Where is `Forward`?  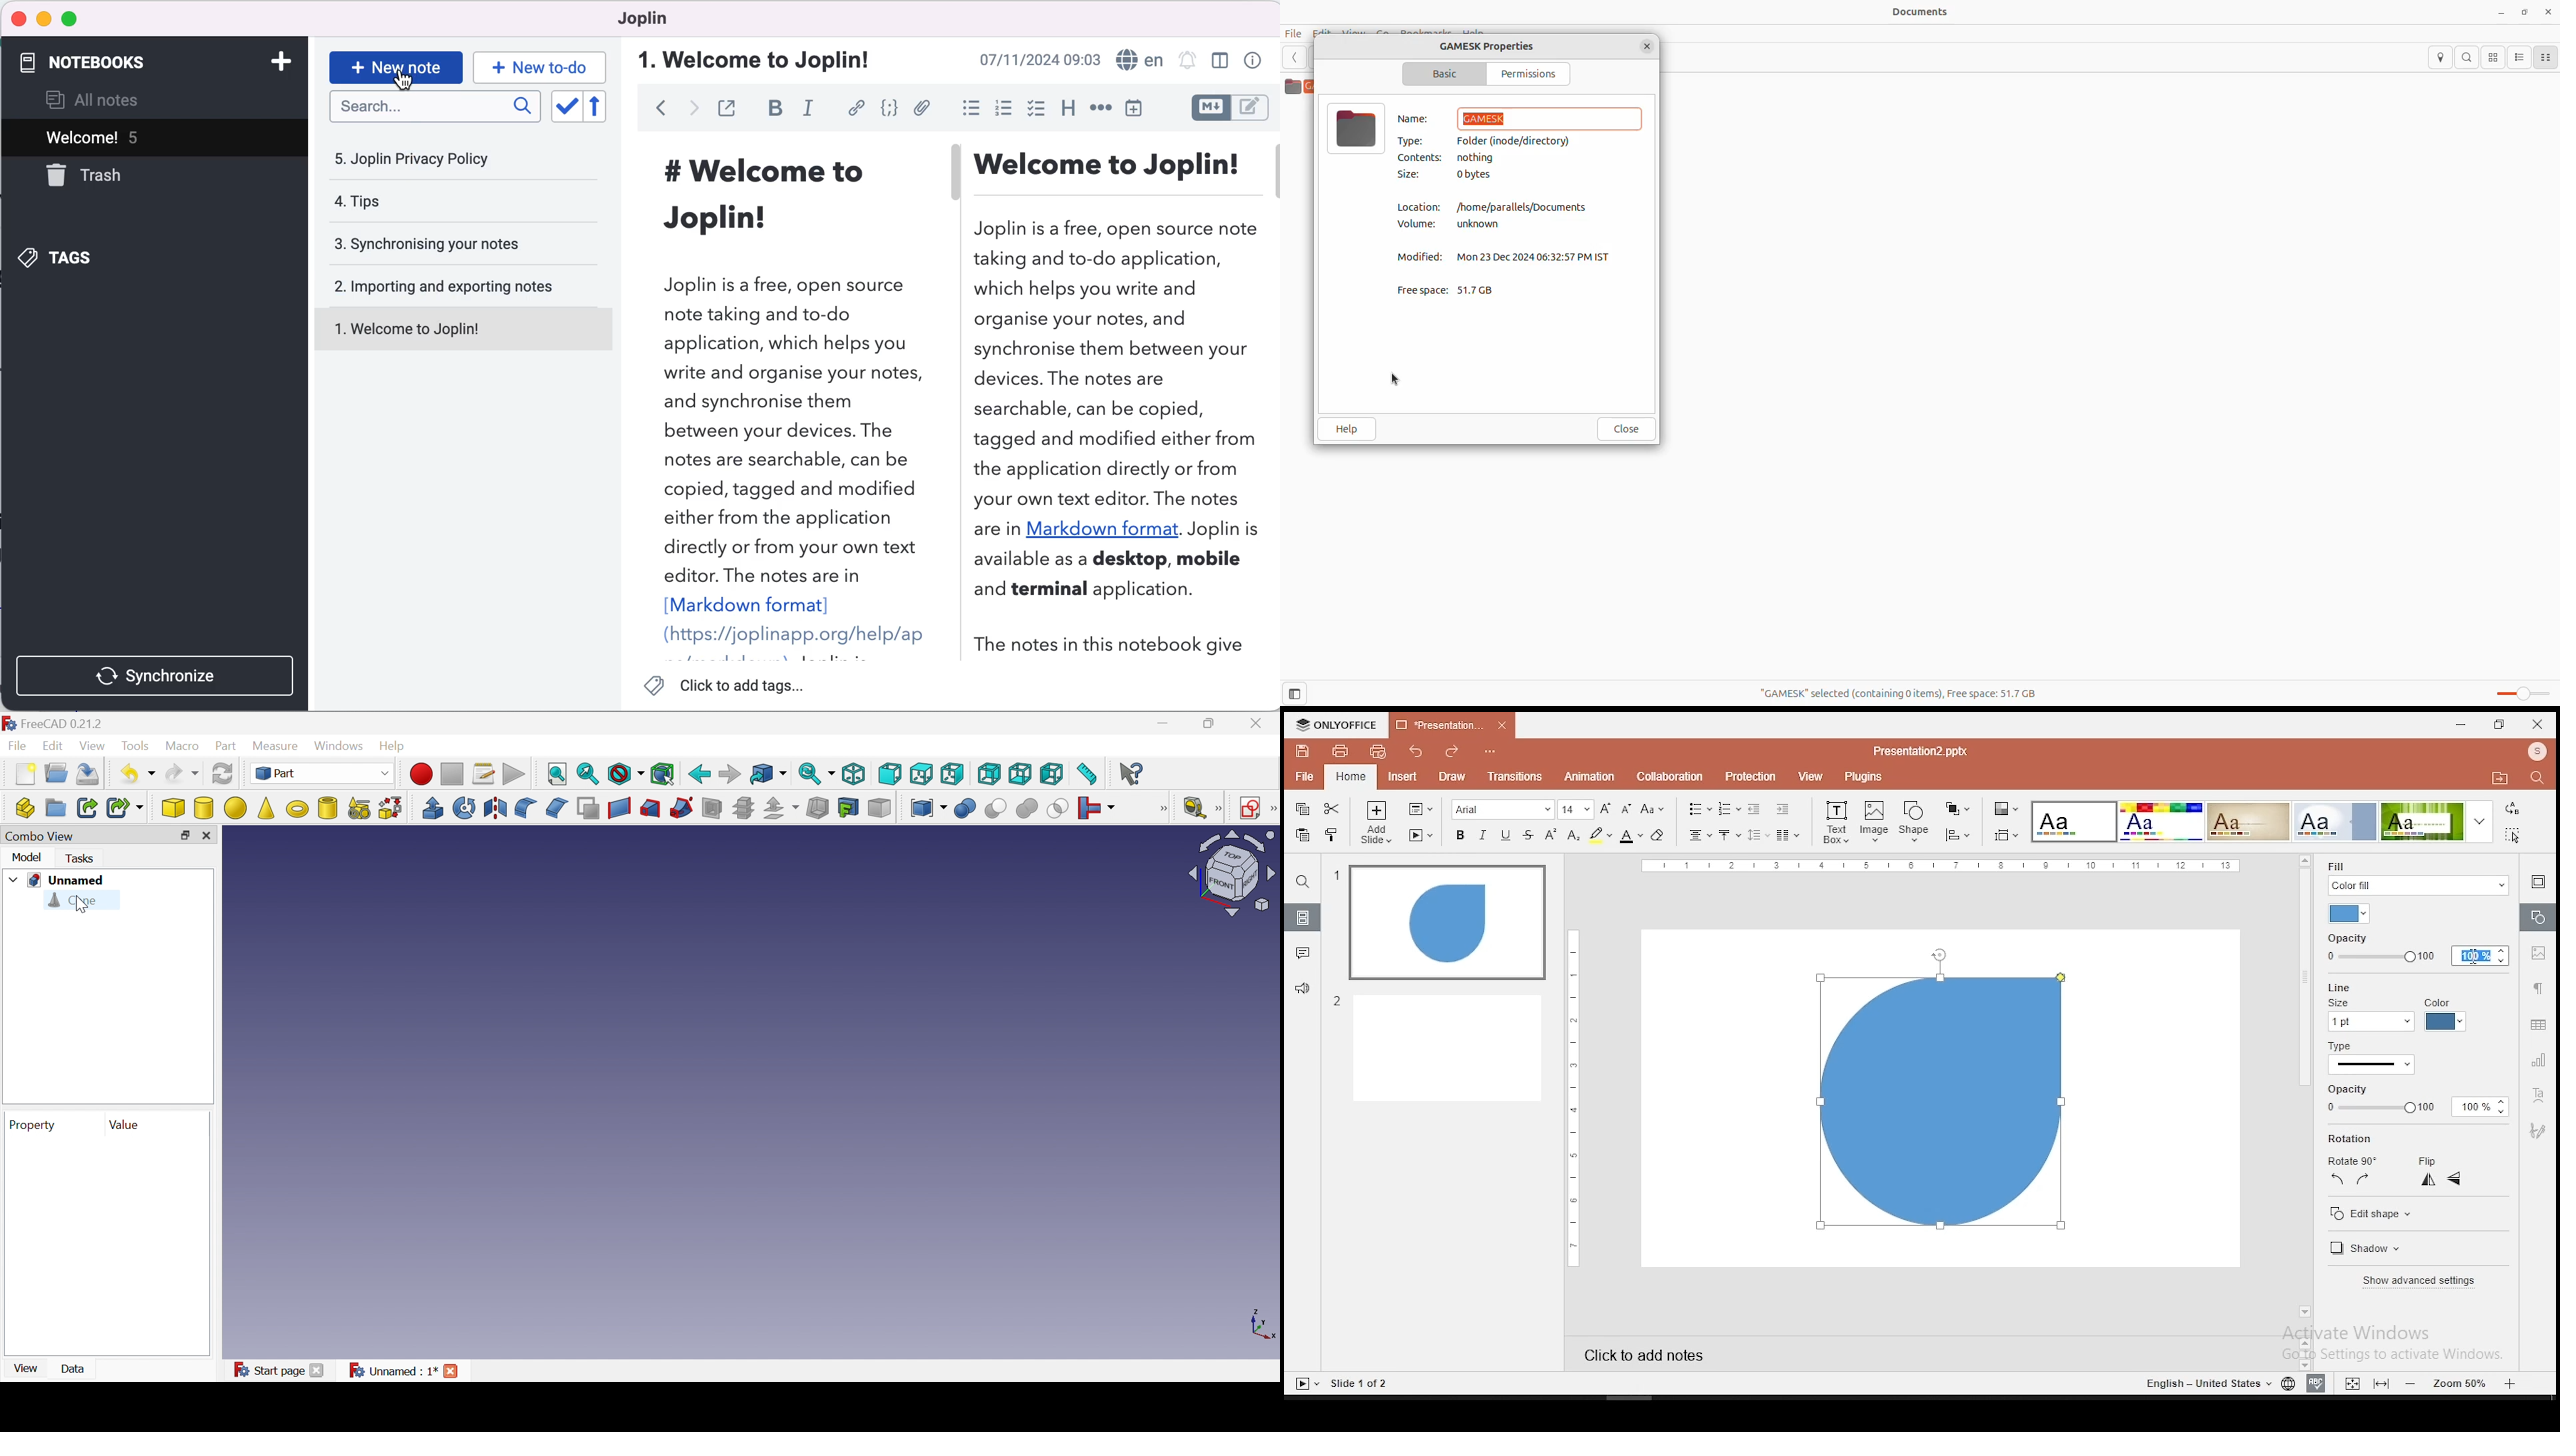
Forward is located at coordinates (731, 772).